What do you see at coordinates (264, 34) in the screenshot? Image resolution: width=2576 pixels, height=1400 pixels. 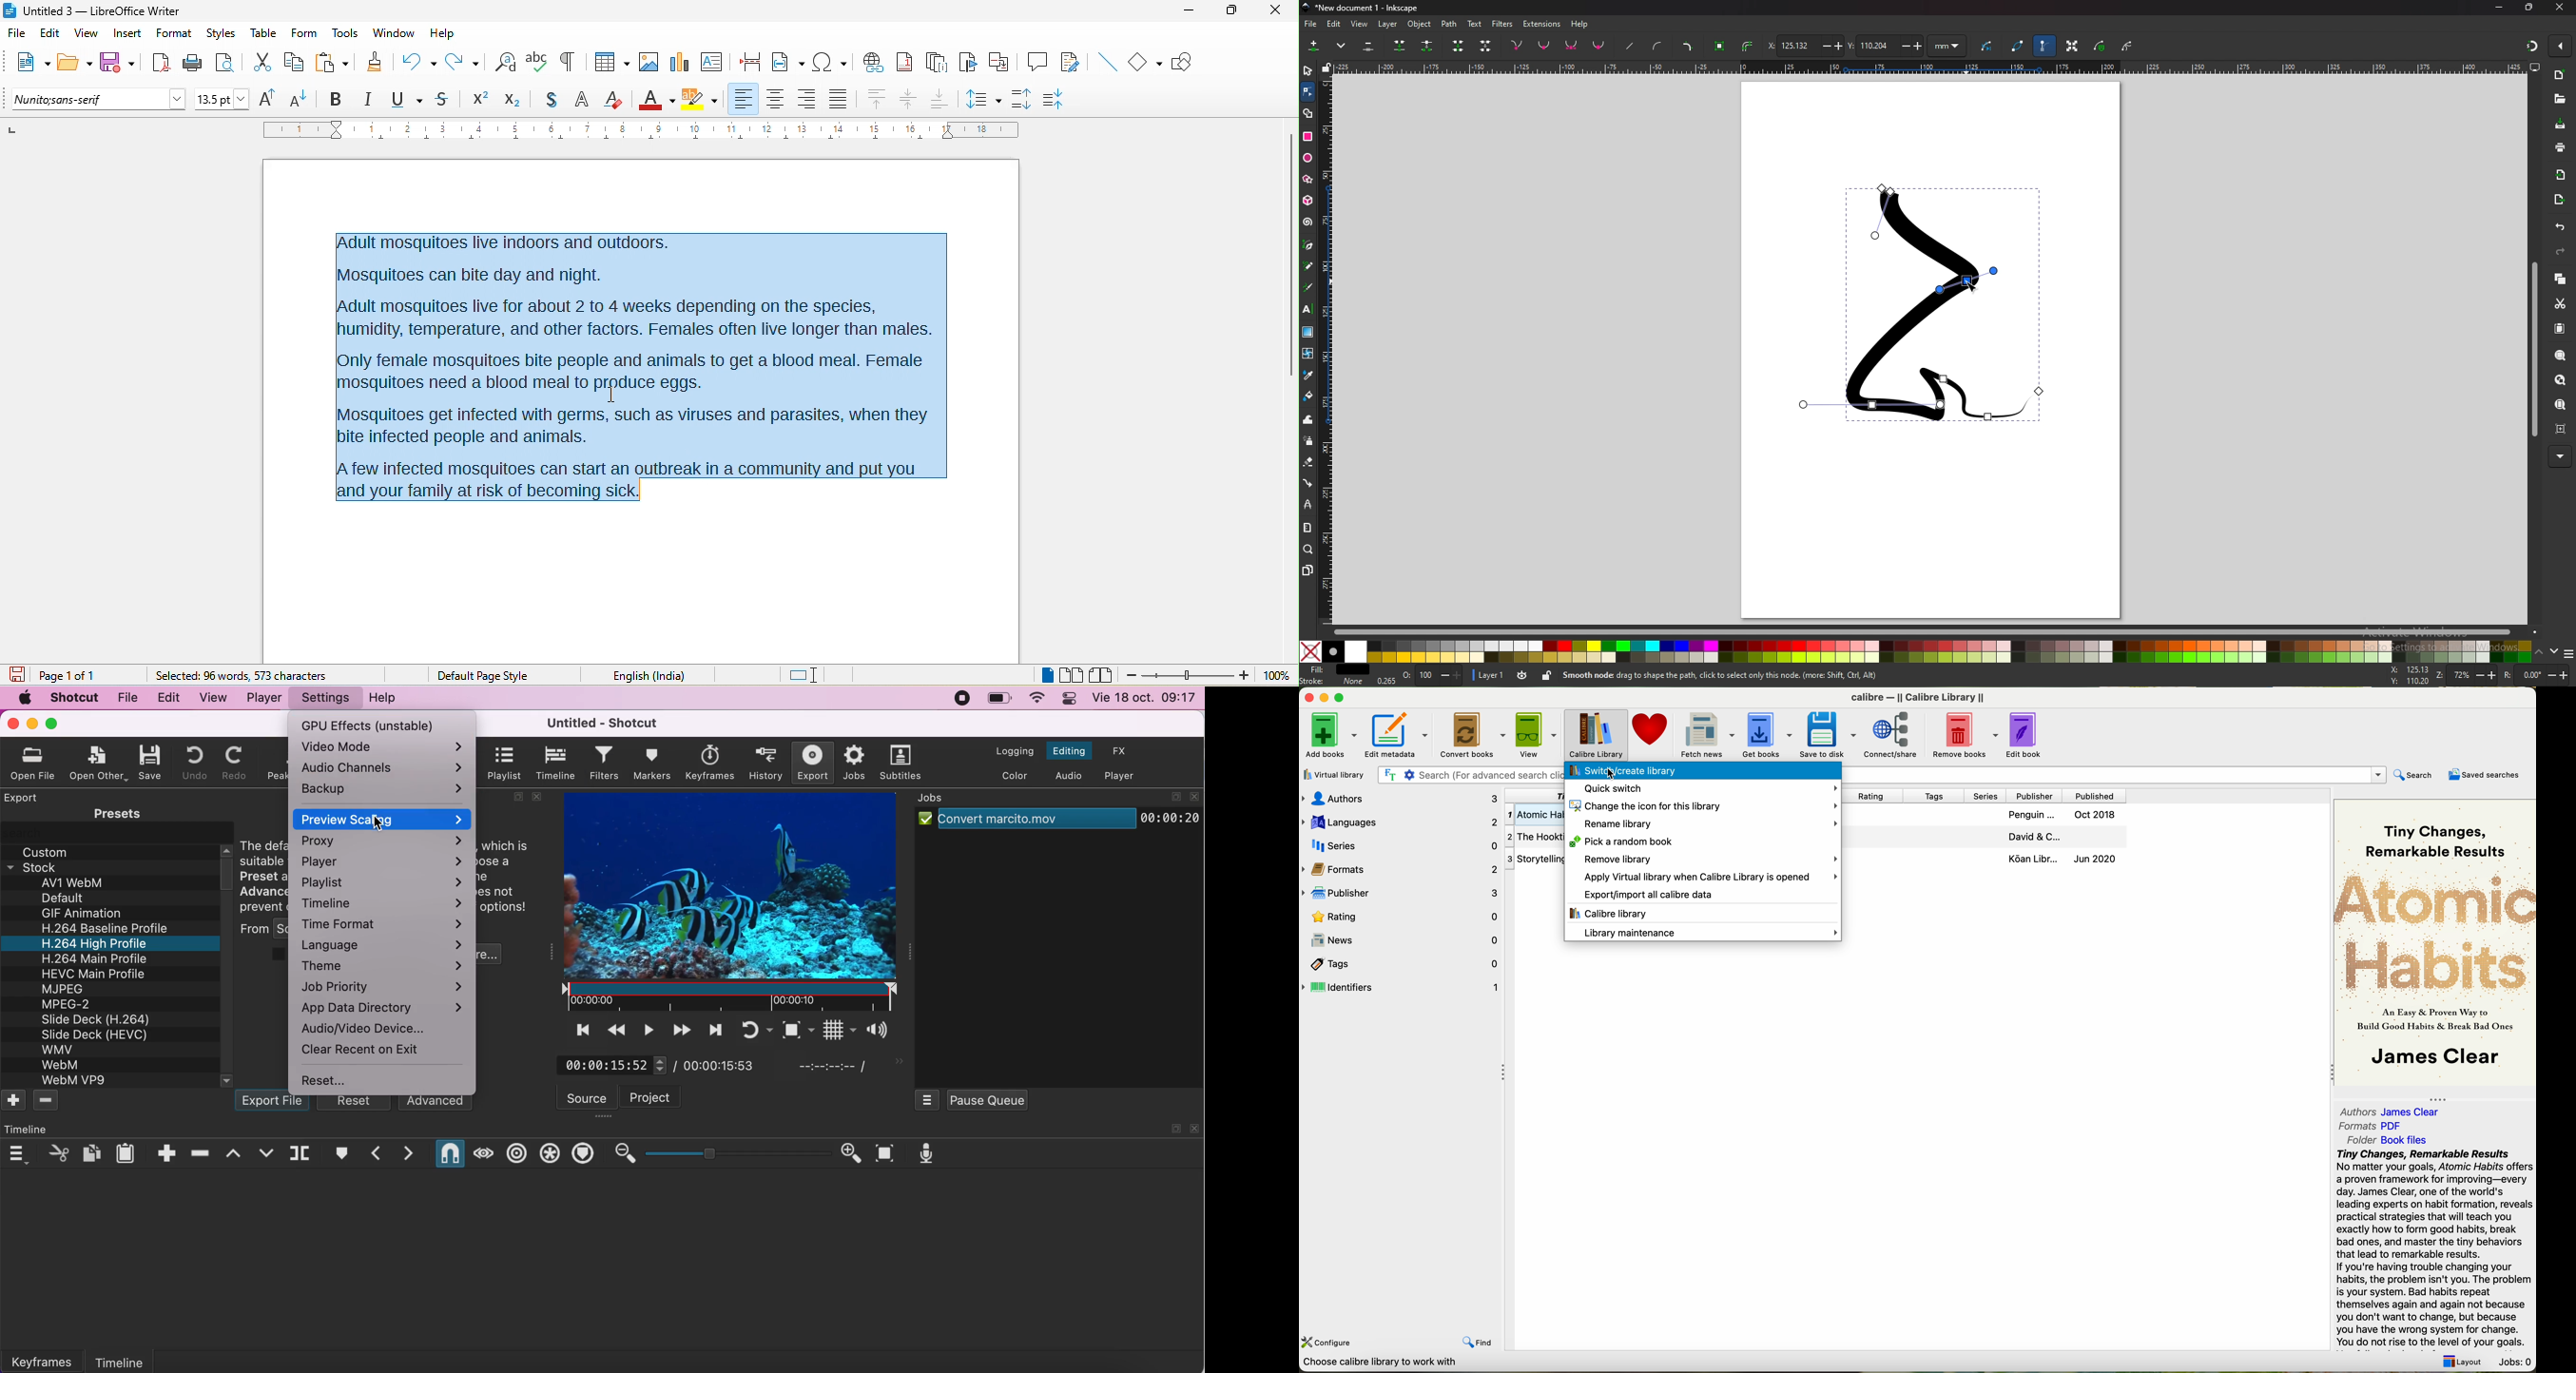 I see `table` at bounding box center [264, 34].